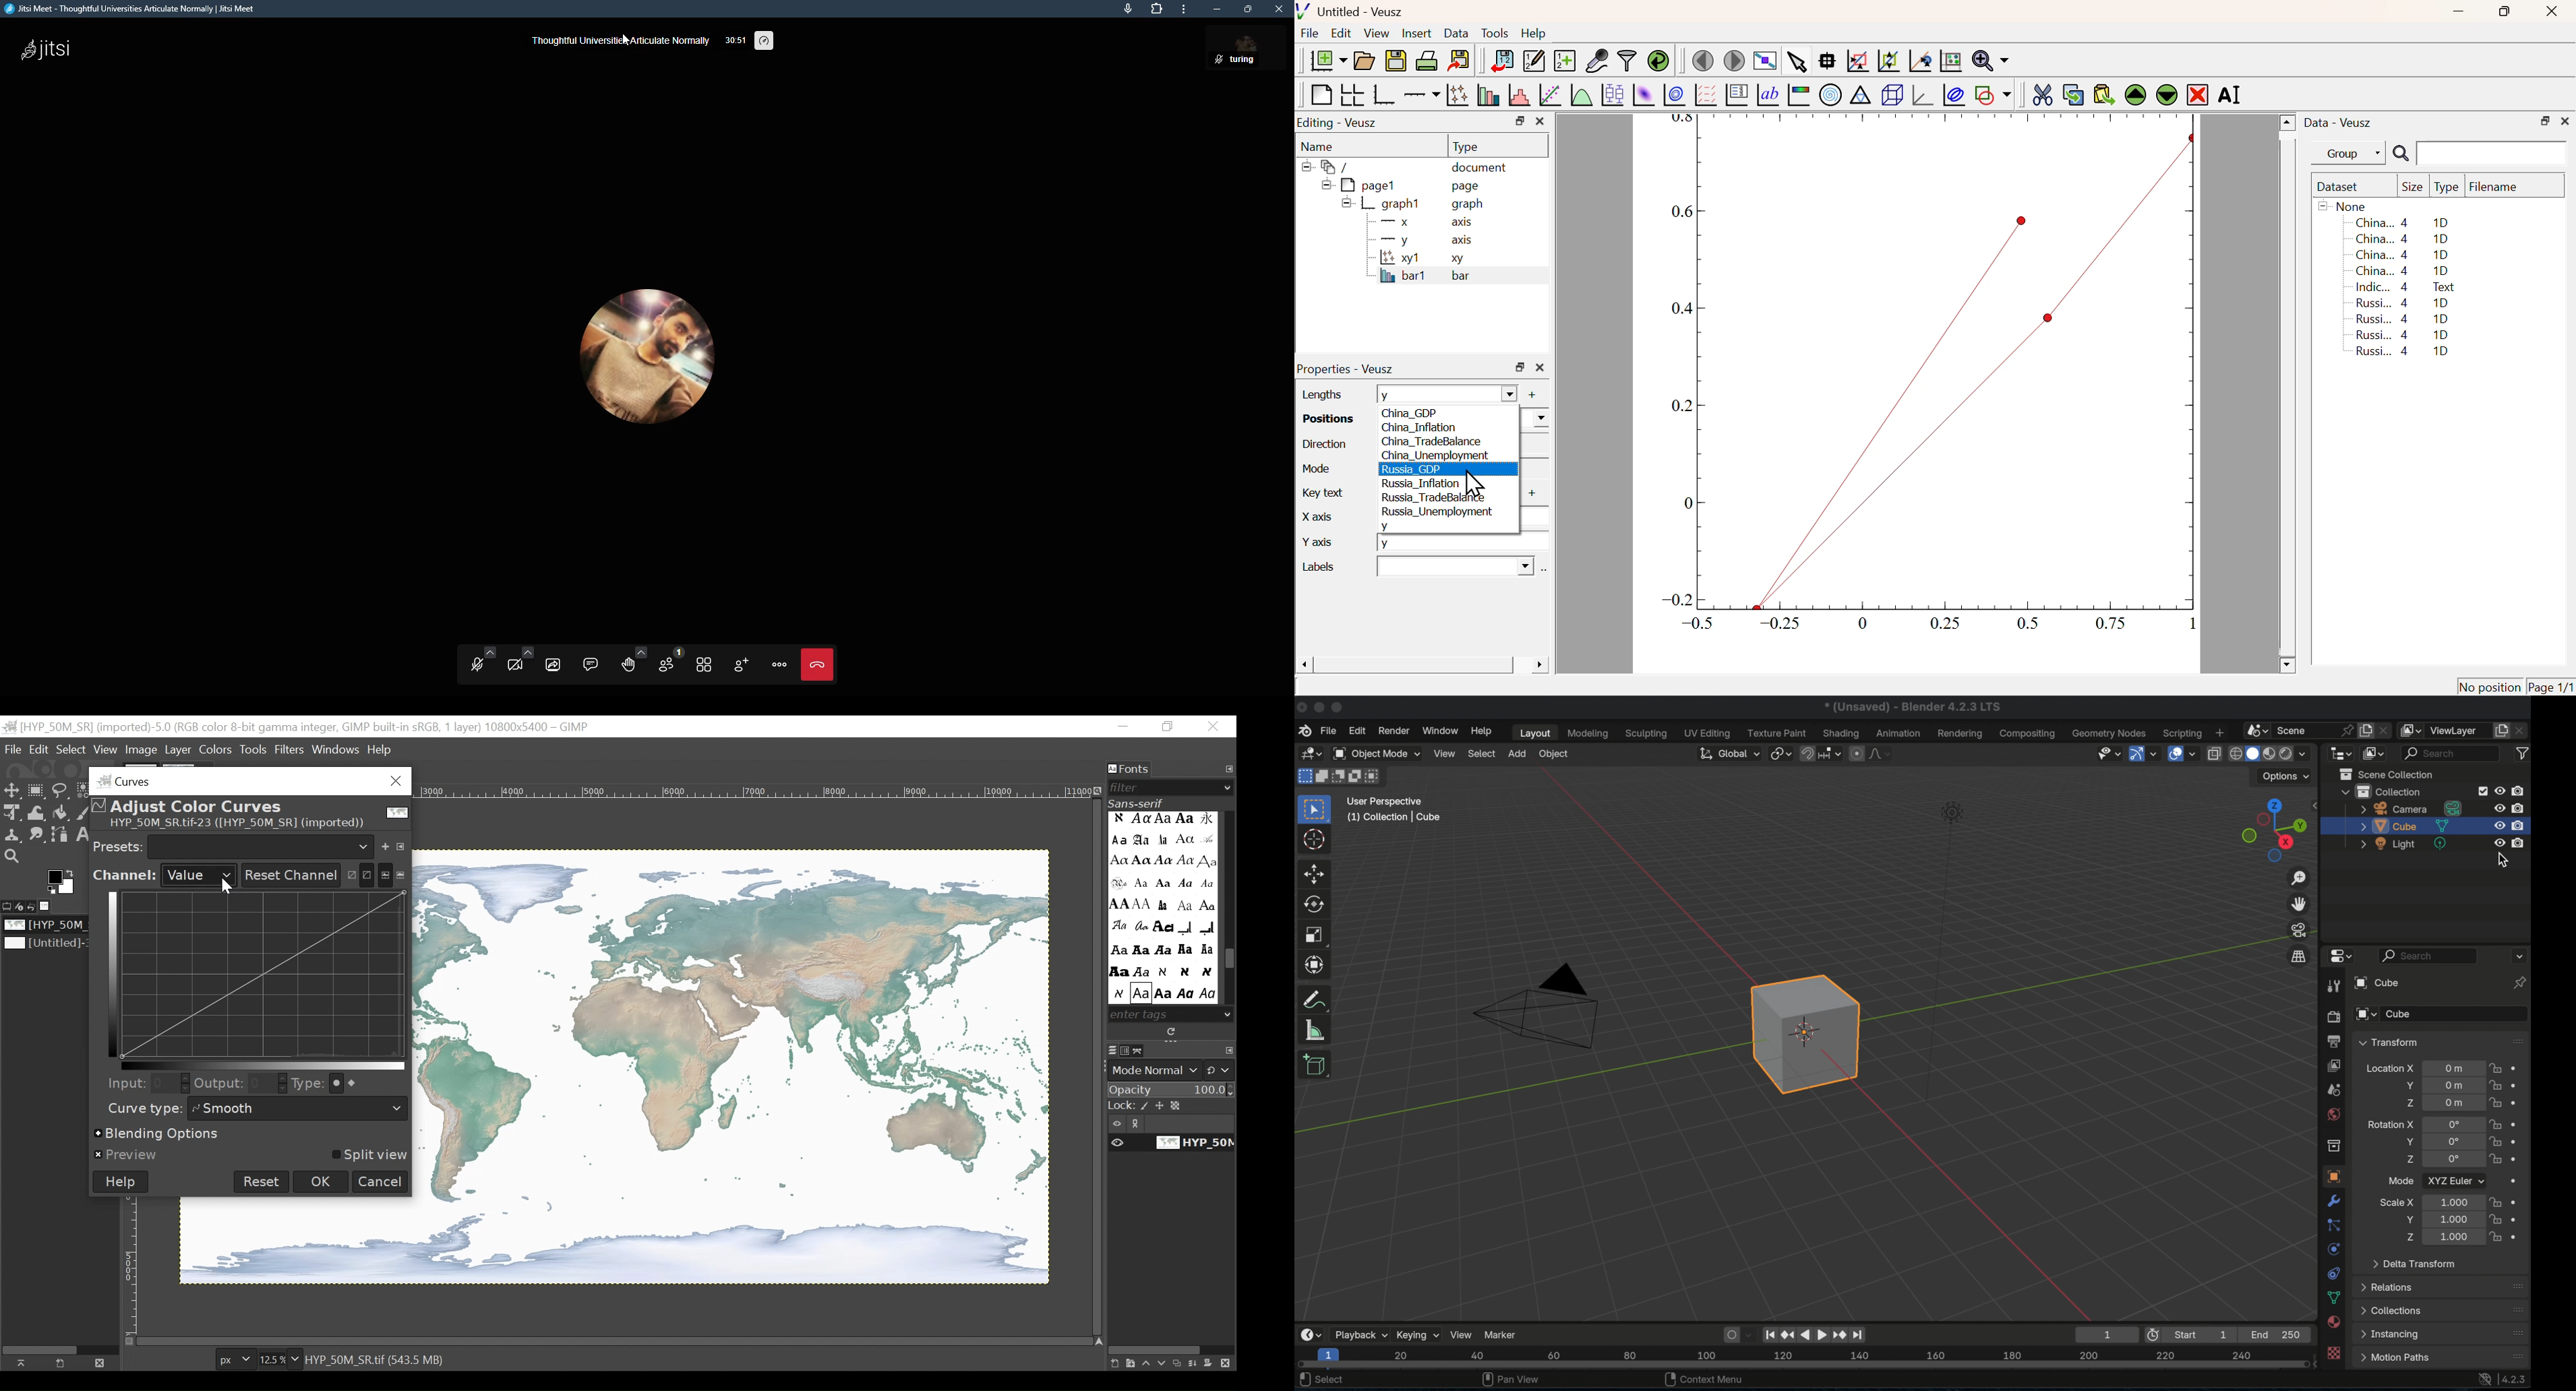 This screenshot has width=2576, height=1400. Describe the element at coordinates (2399, 1014) in the screenshot. I see `cube` at that location.